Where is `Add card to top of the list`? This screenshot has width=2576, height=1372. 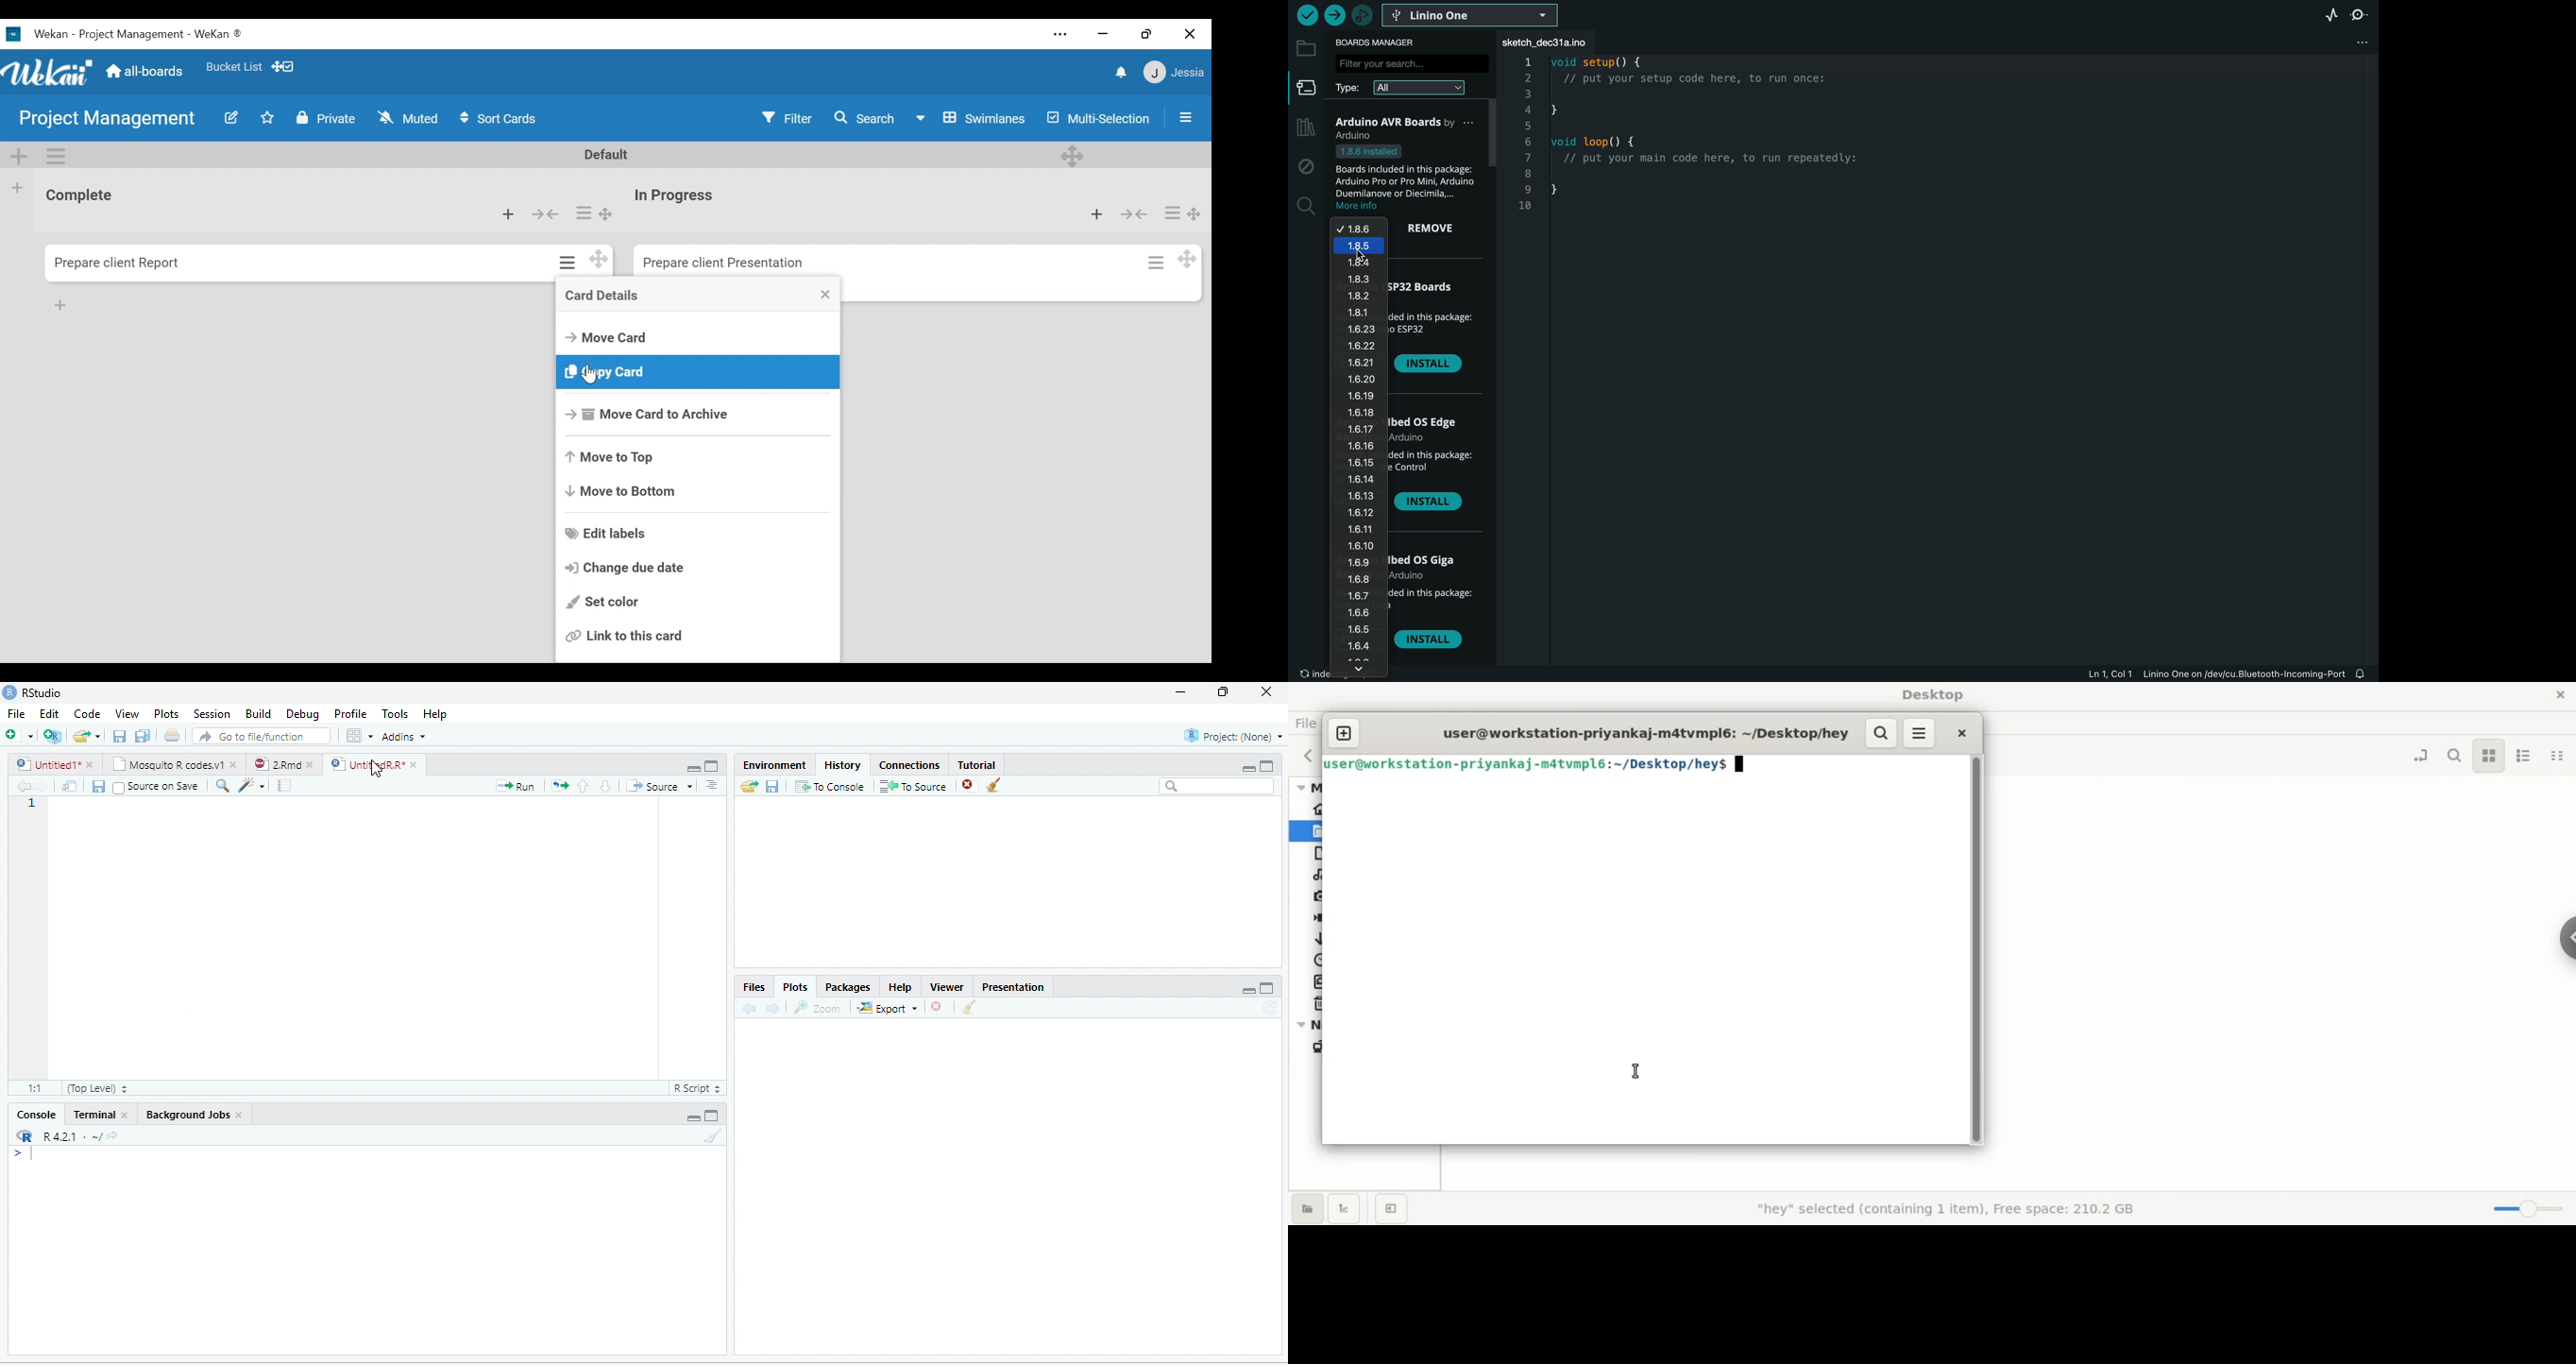
Add card to top of the list is located at coordinates (1097, 214).